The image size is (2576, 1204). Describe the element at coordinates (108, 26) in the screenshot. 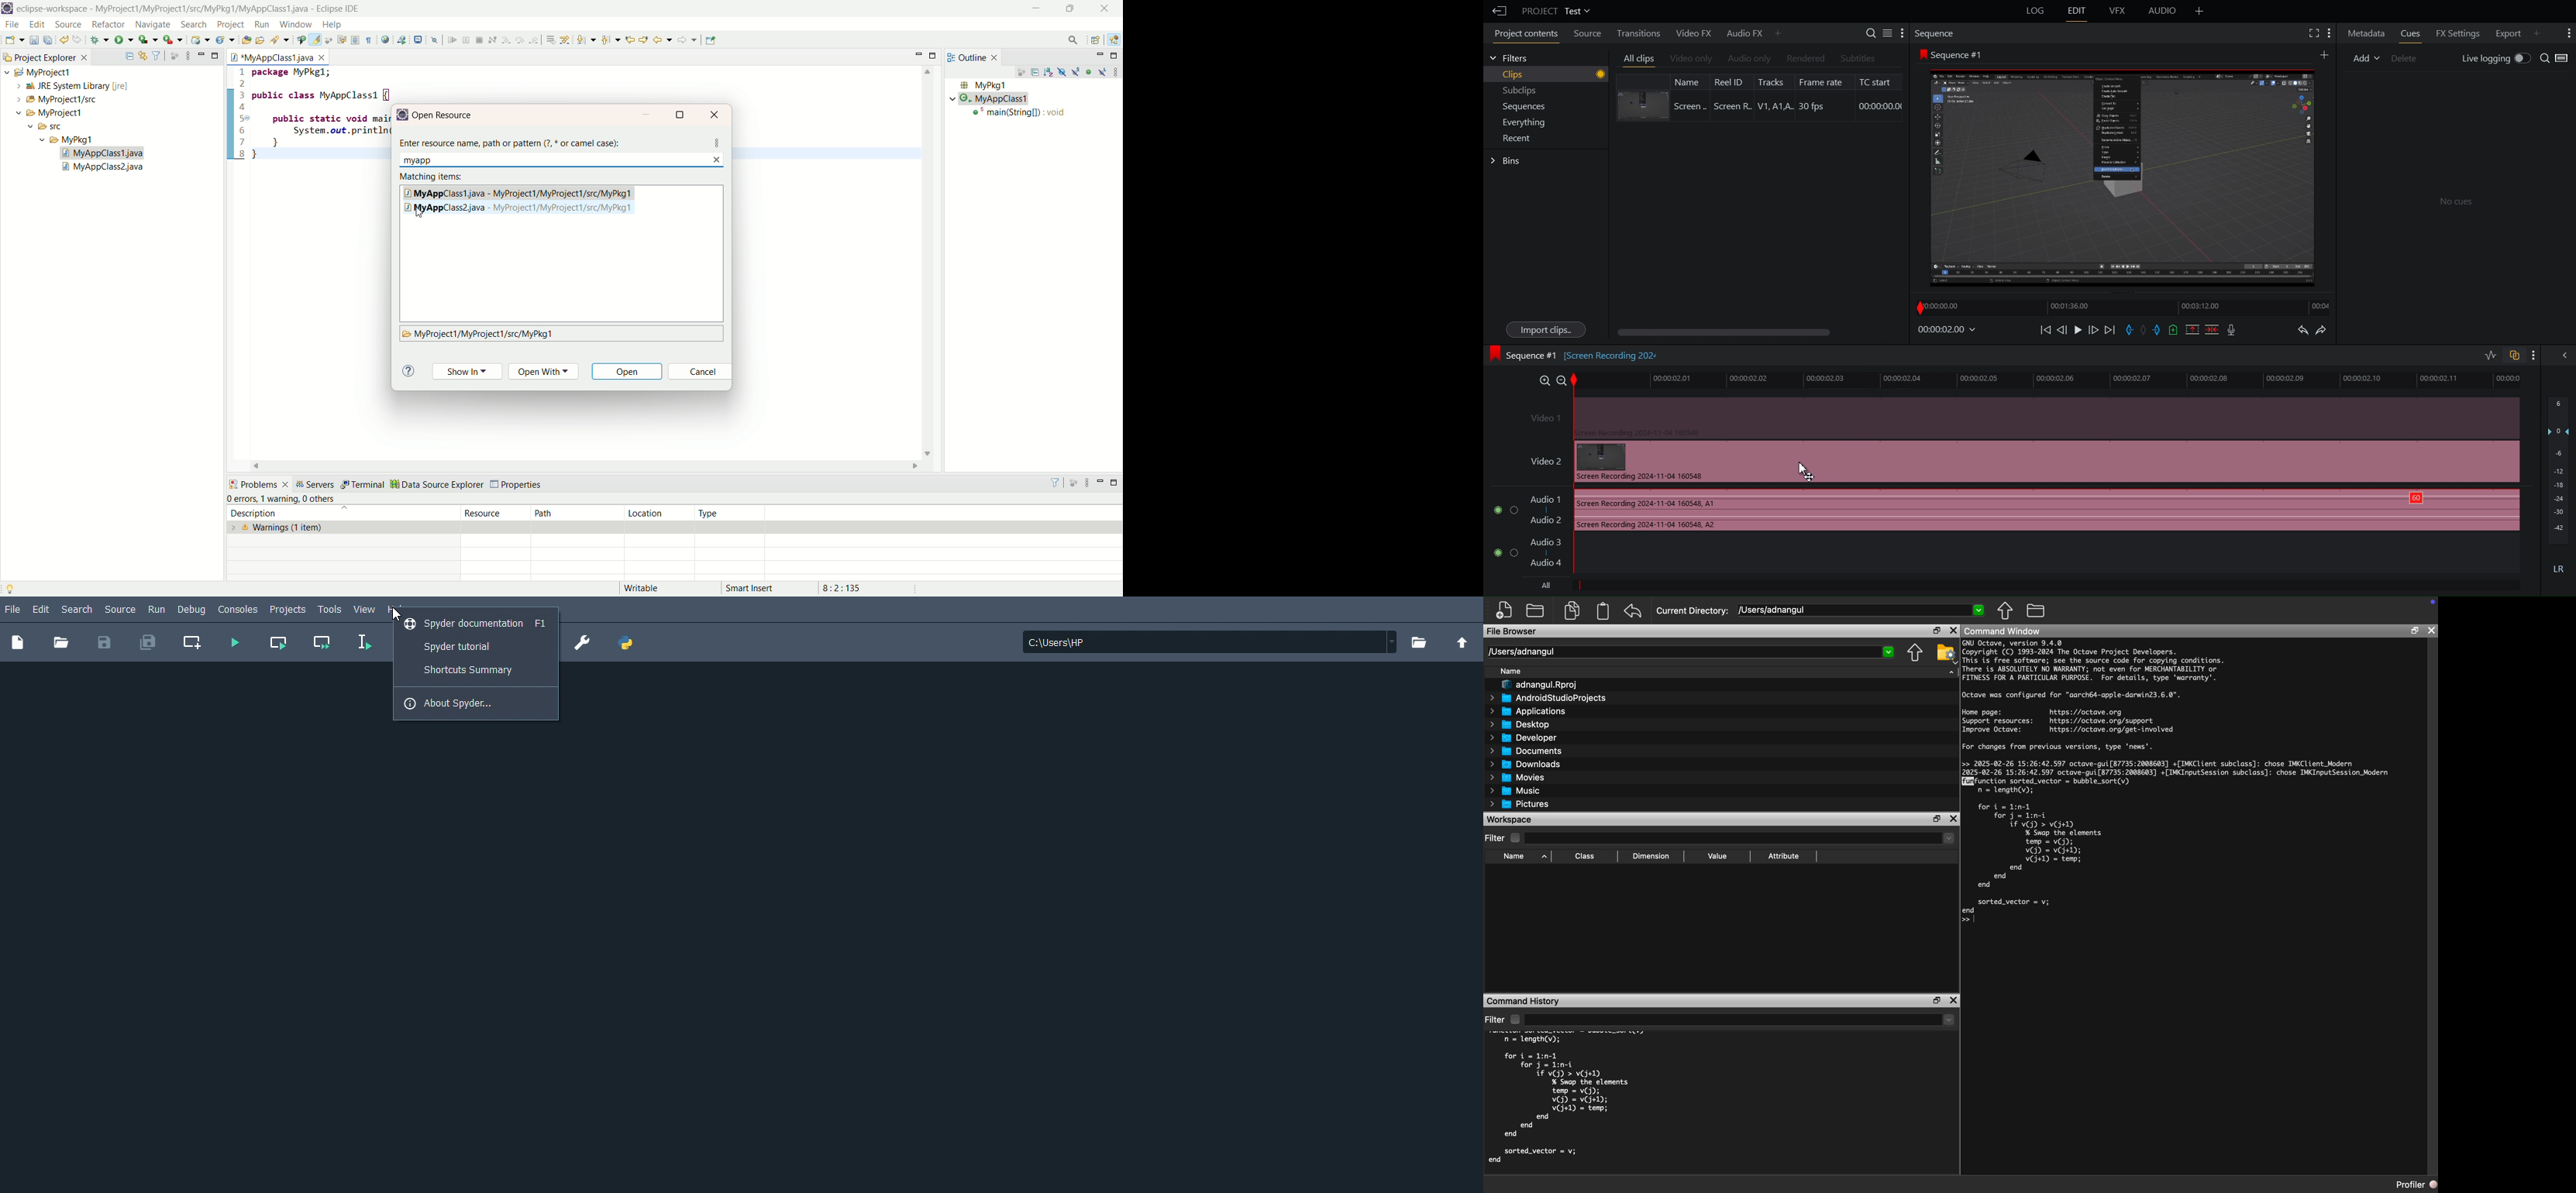

I see `refactor` at that location.